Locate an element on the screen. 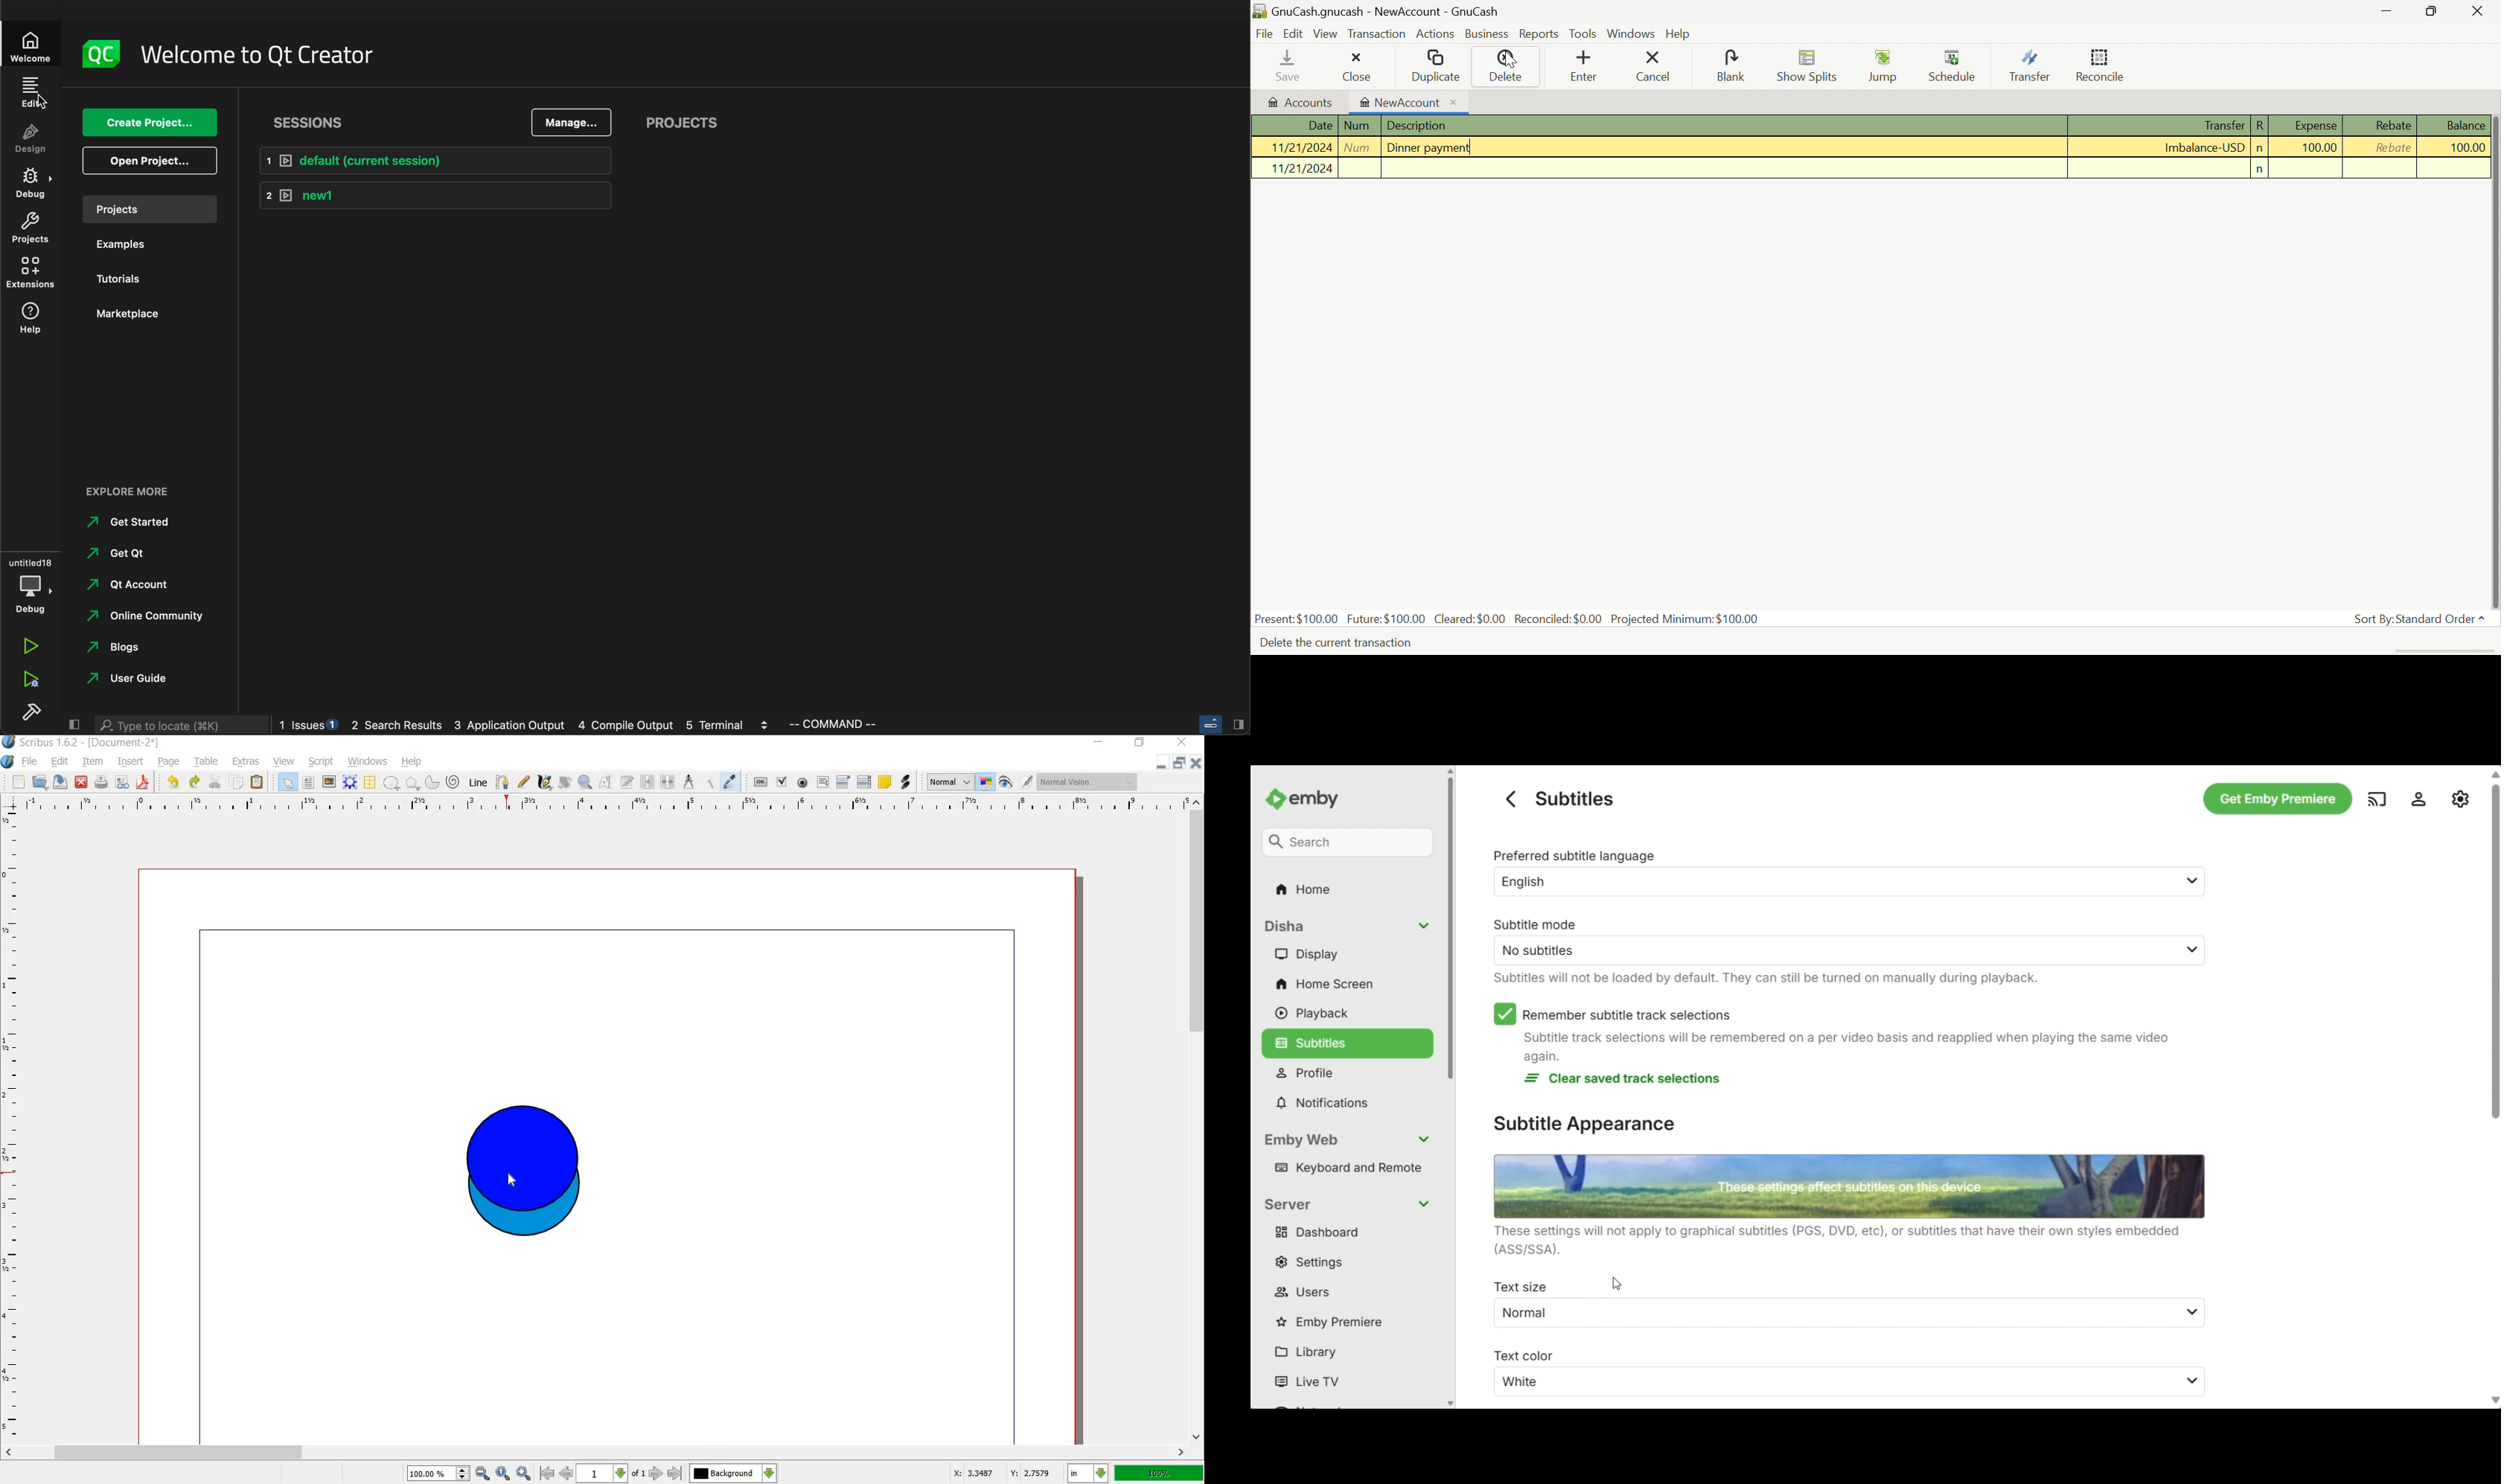  explore is located at coordinates (130, 490).